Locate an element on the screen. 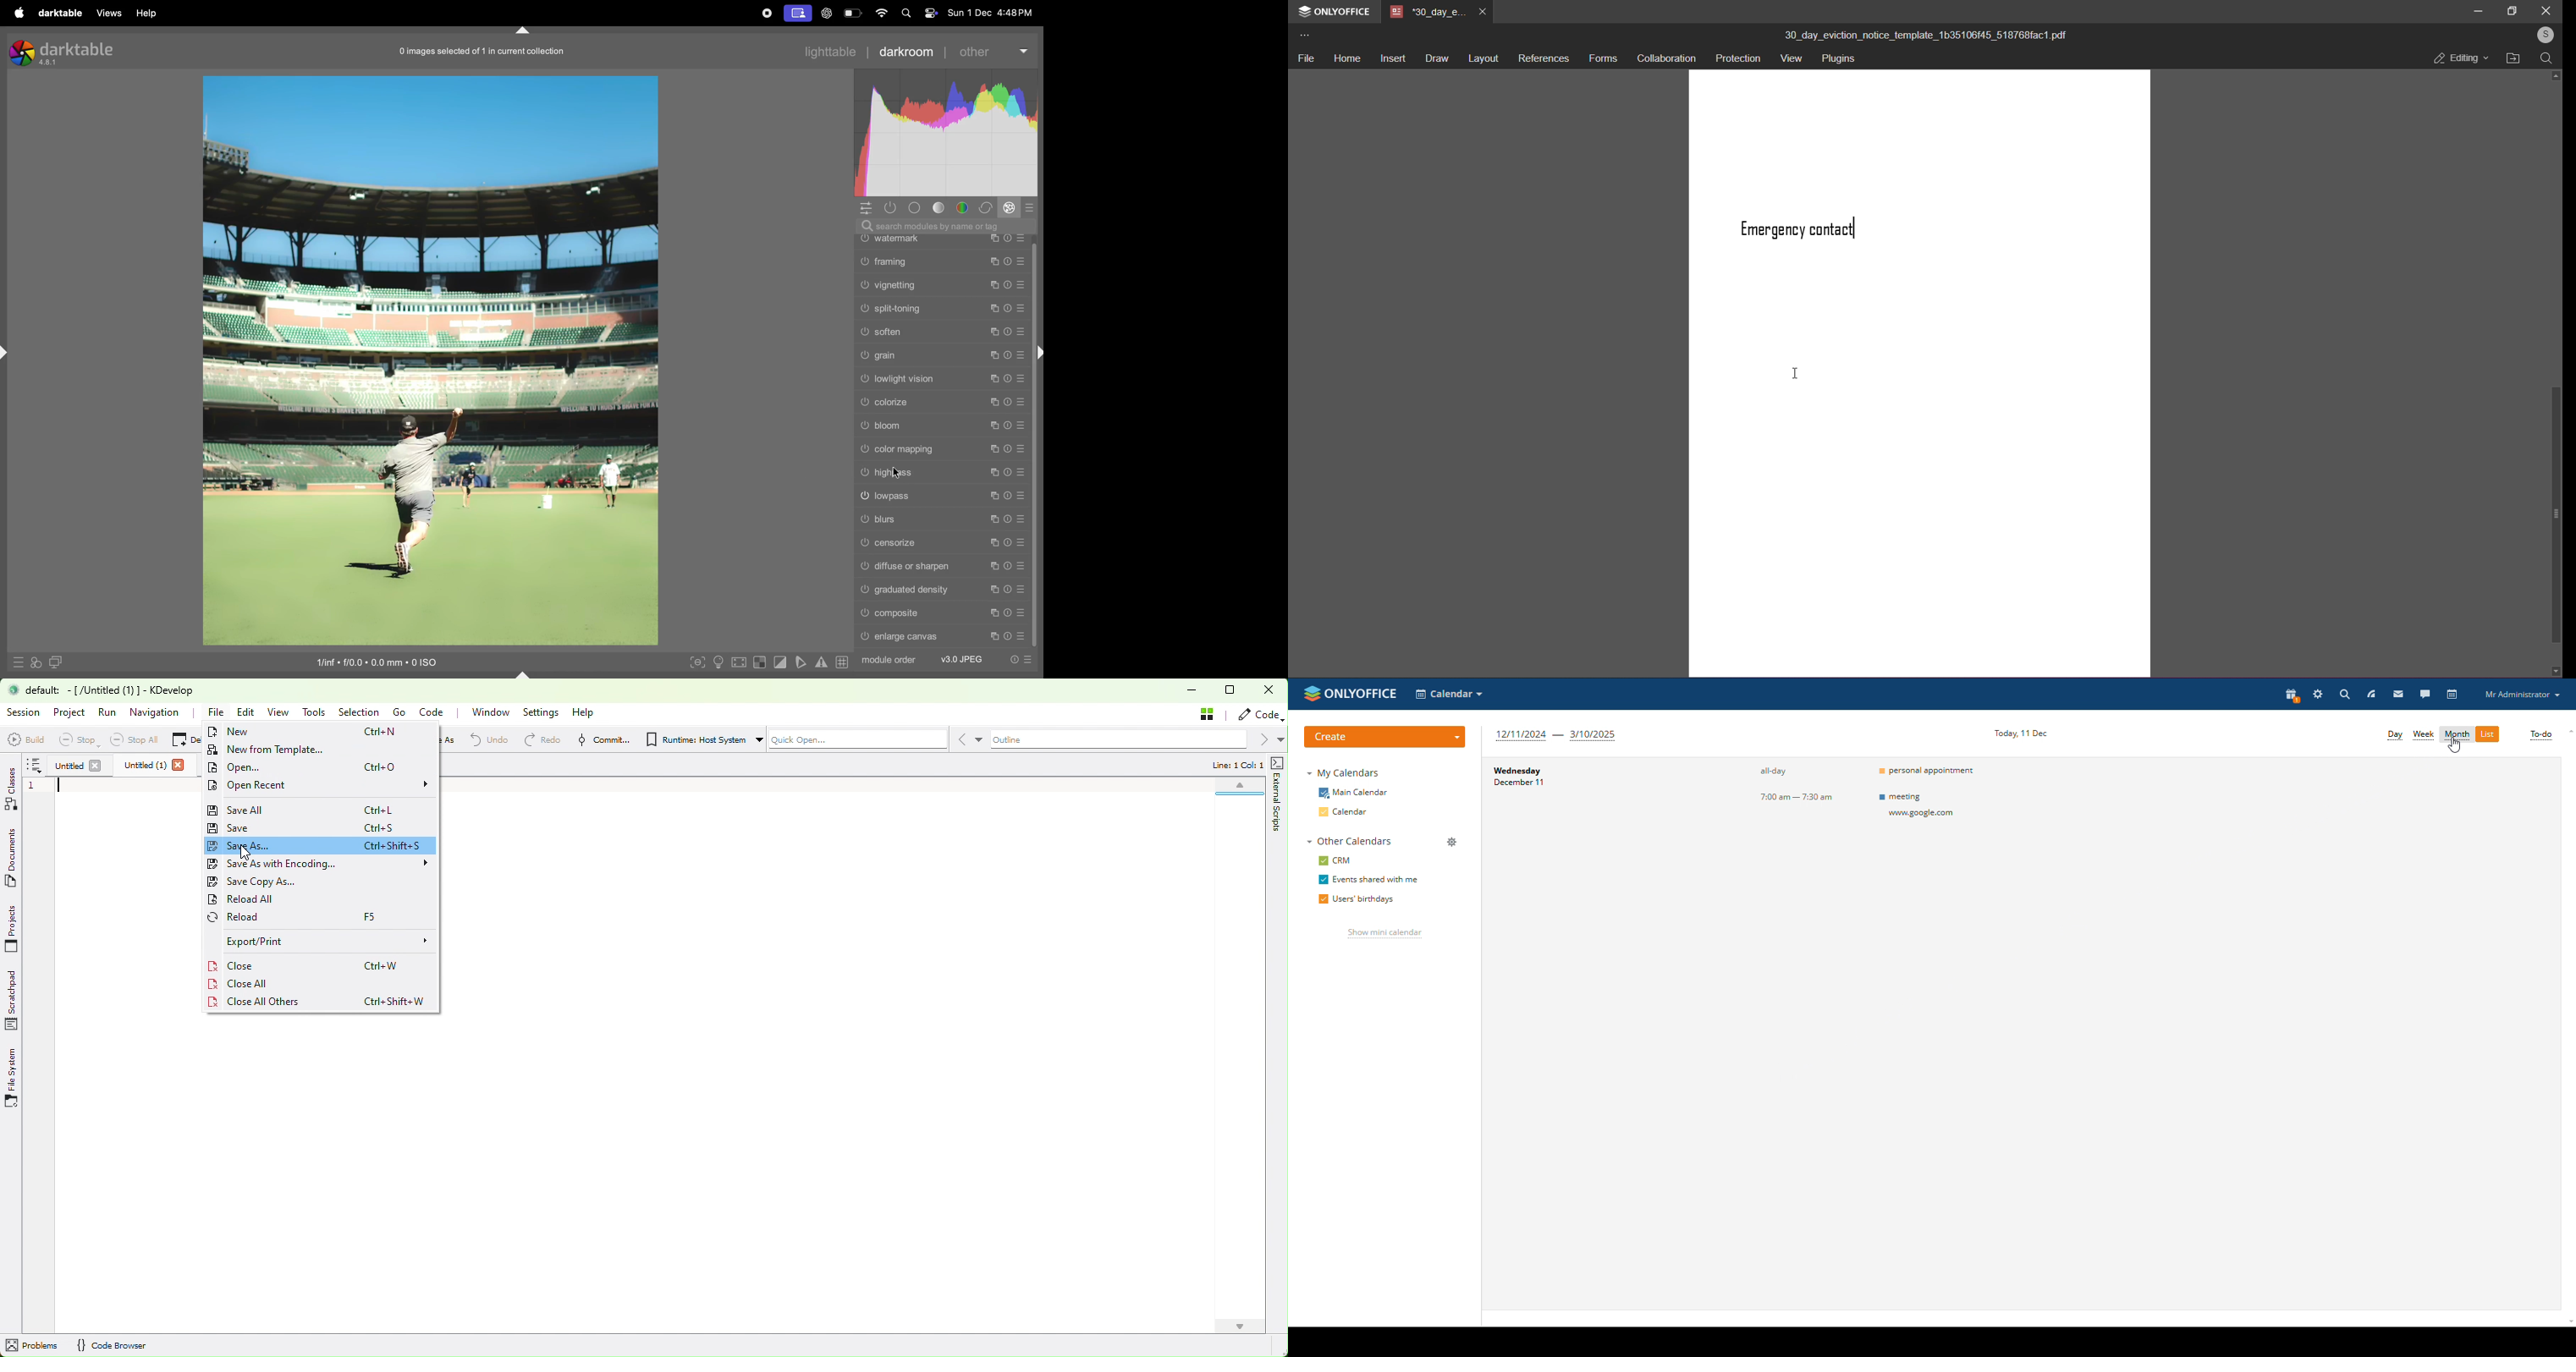 The image size is (2576, 1372). difuse shapen is located at coordinates (940, 565).